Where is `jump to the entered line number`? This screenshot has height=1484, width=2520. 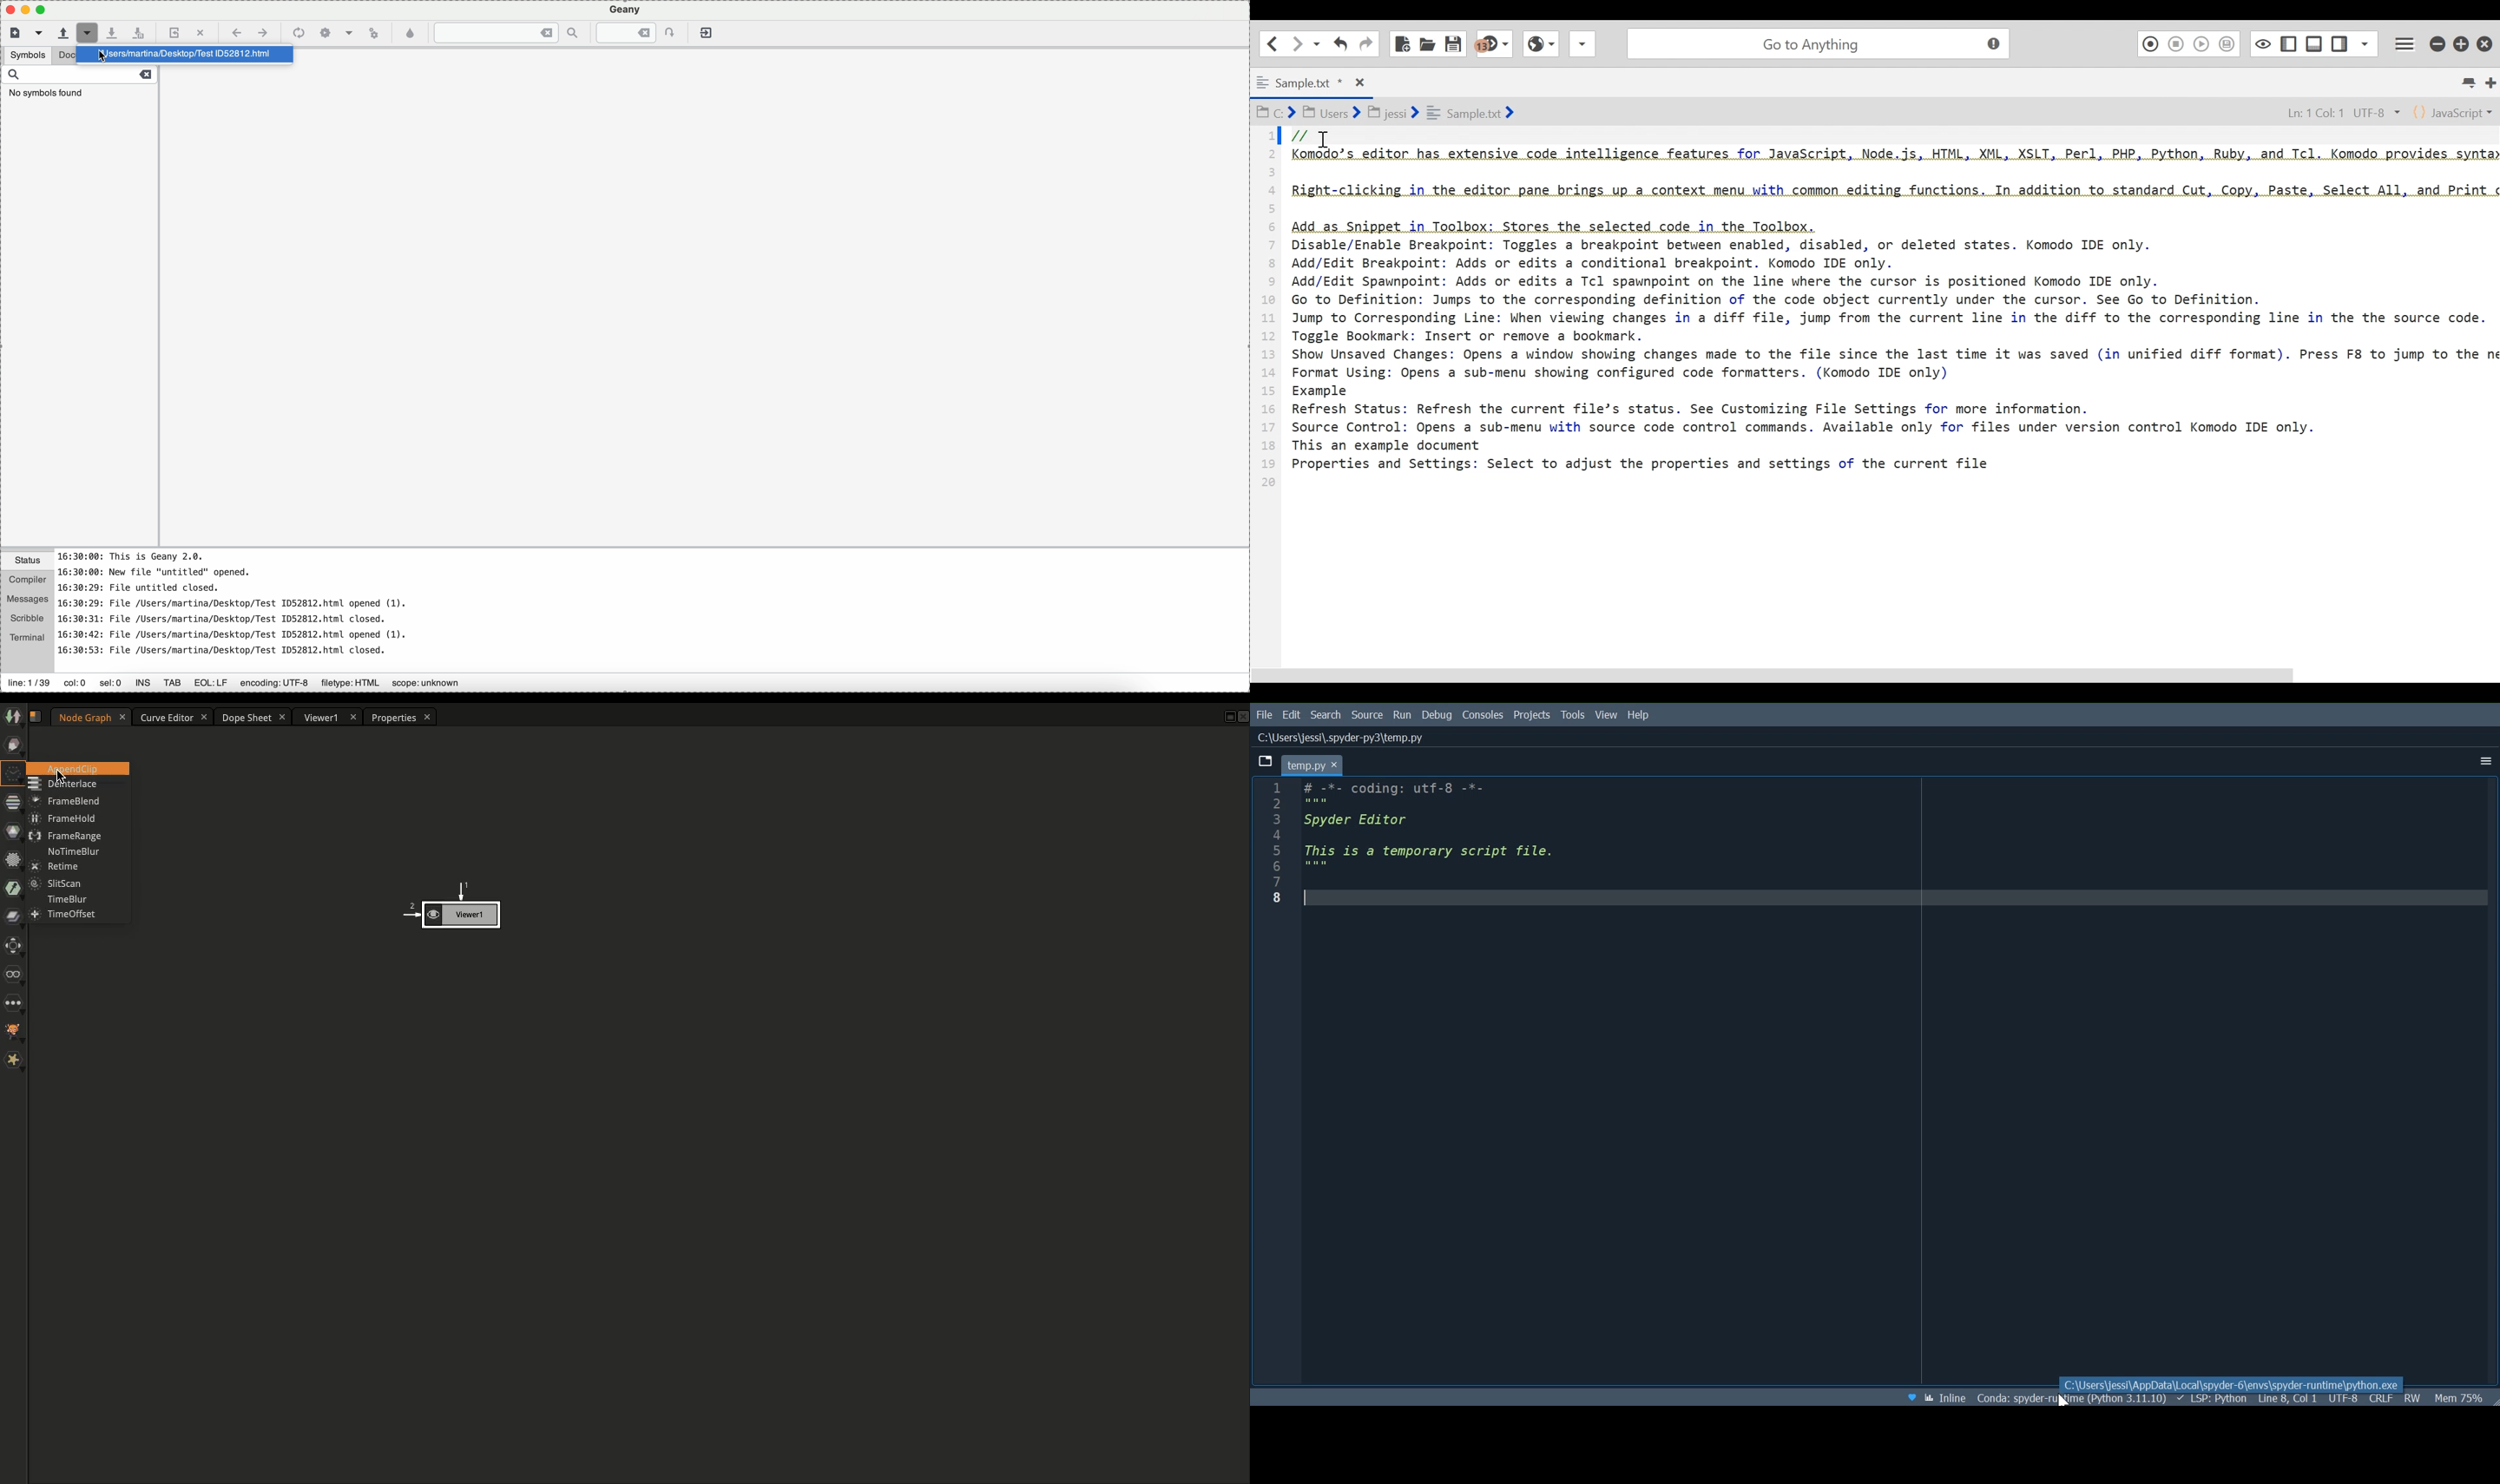 jump to the entered line number is located at coordinates (632, 33).